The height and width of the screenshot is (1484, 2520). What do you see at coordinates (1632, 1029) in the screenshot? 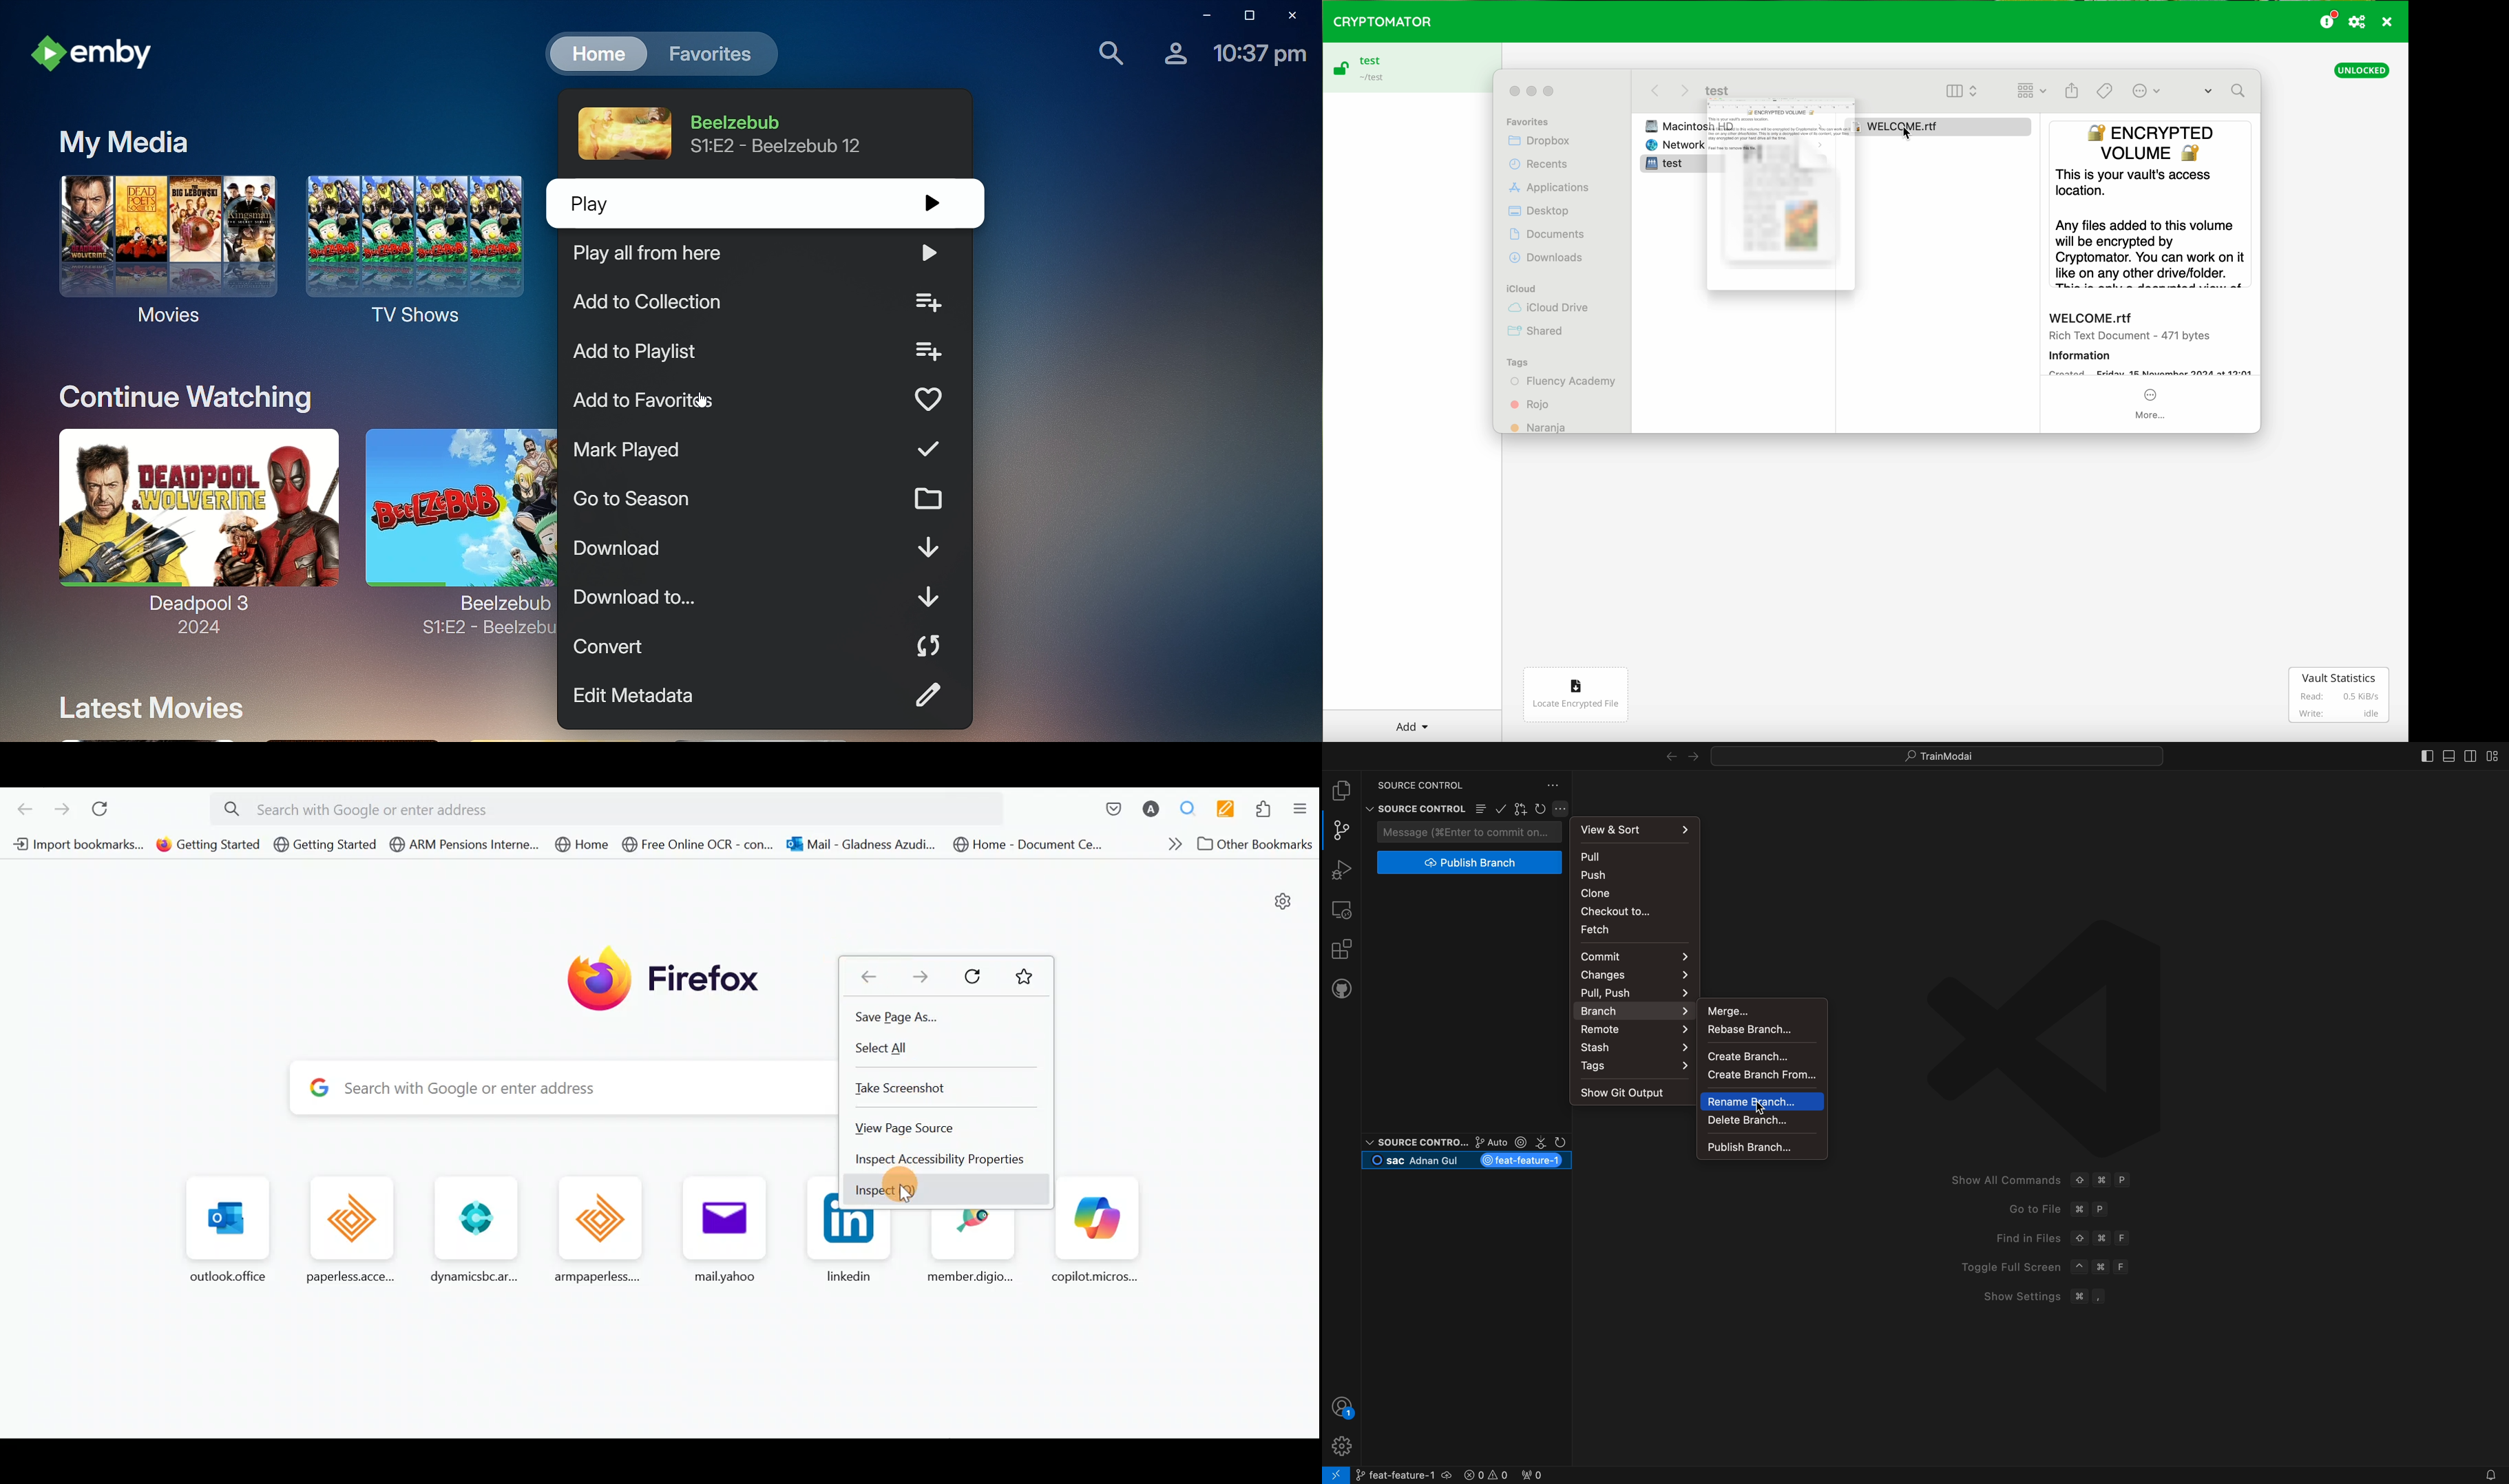
I see `remote` at bounding box center [1632, 1029].